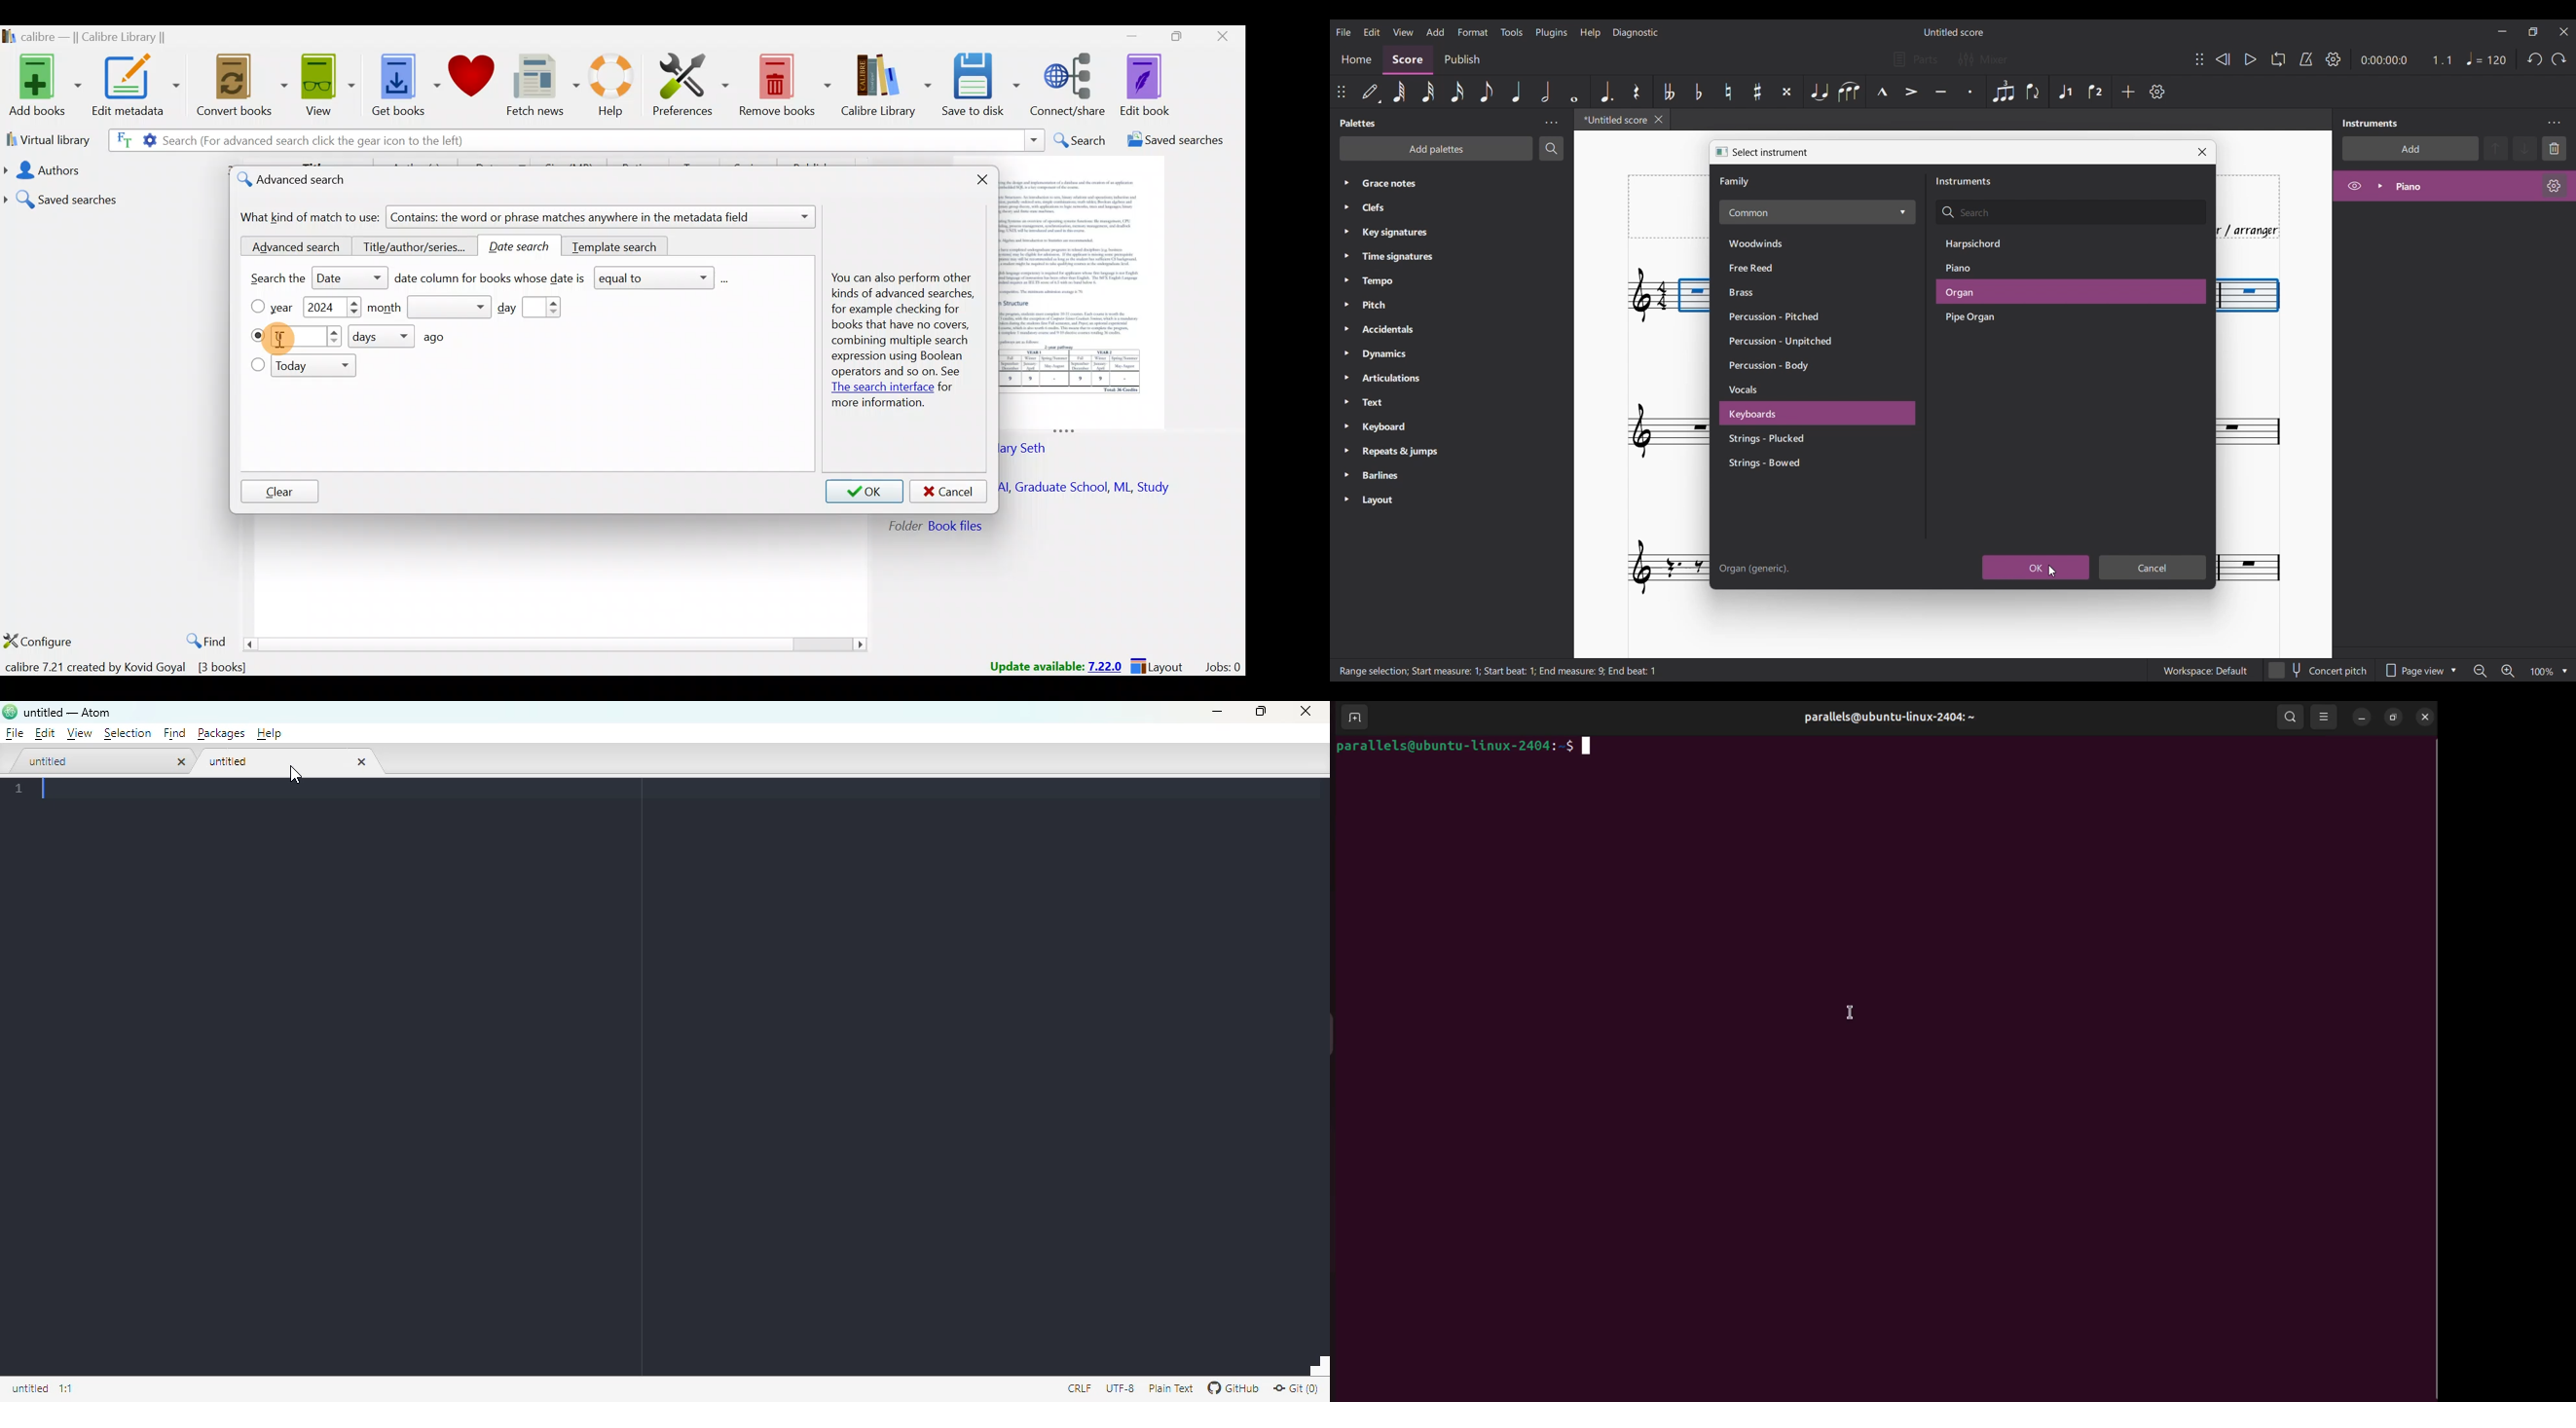  I want to click on Decrease, so click(354, 314).